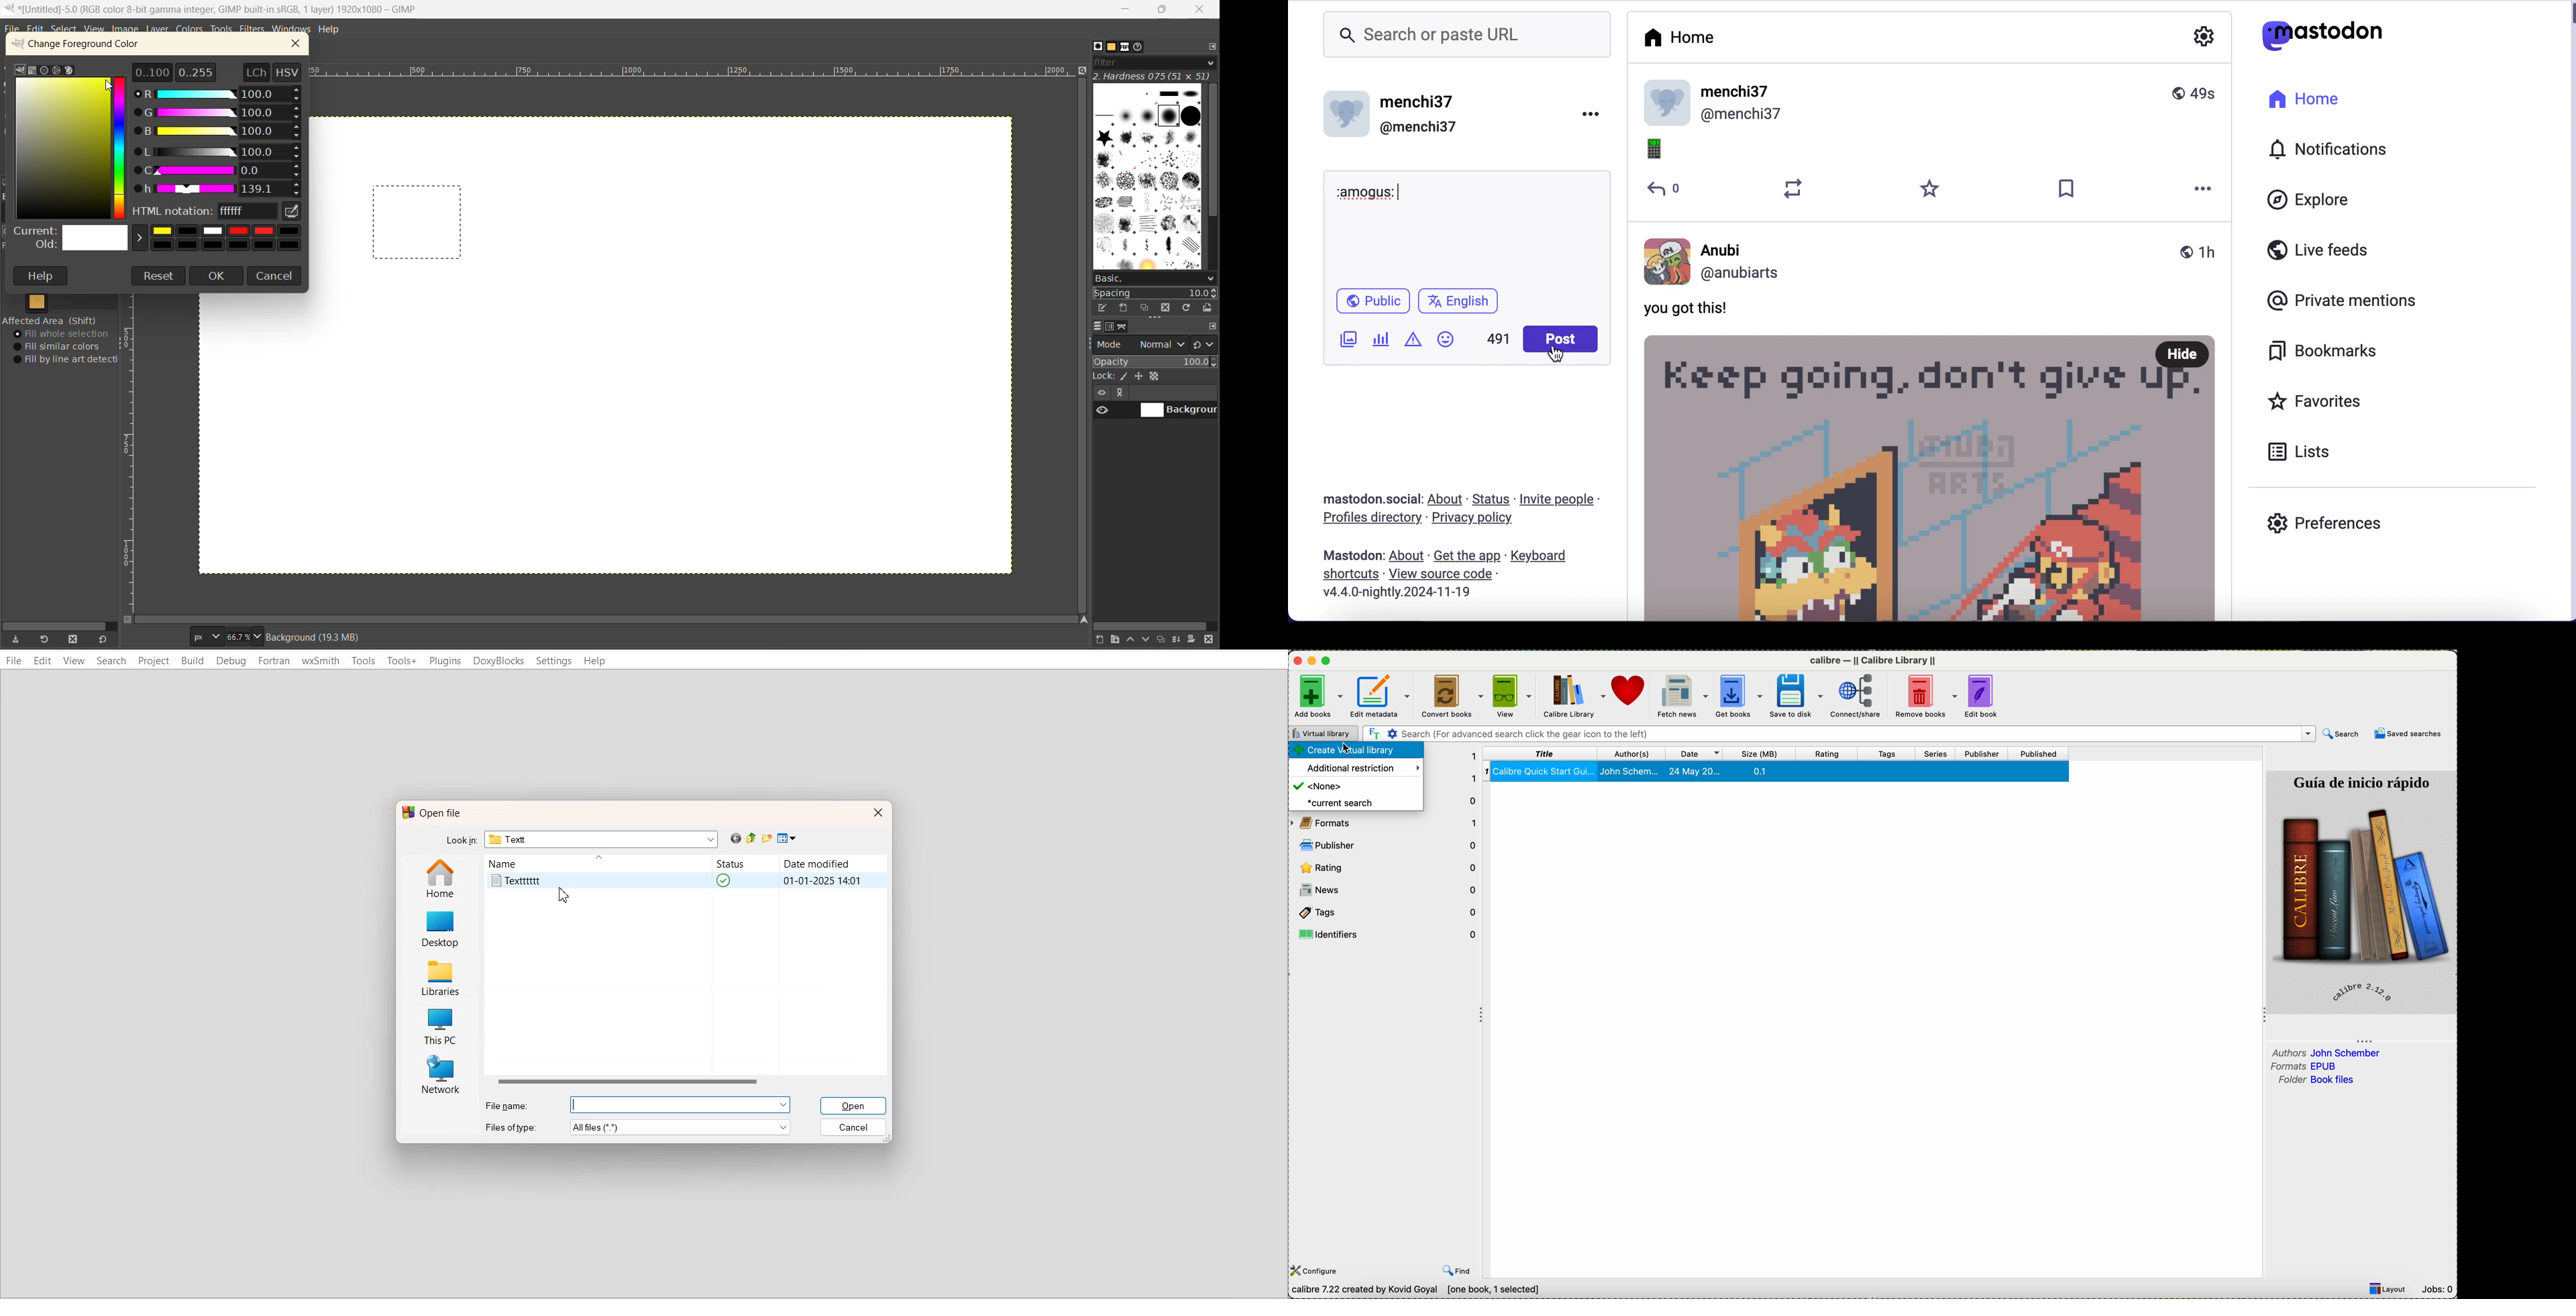 The width and height of the screenshot is (2576, 1316). I want to click on home, so click(2302, 105).